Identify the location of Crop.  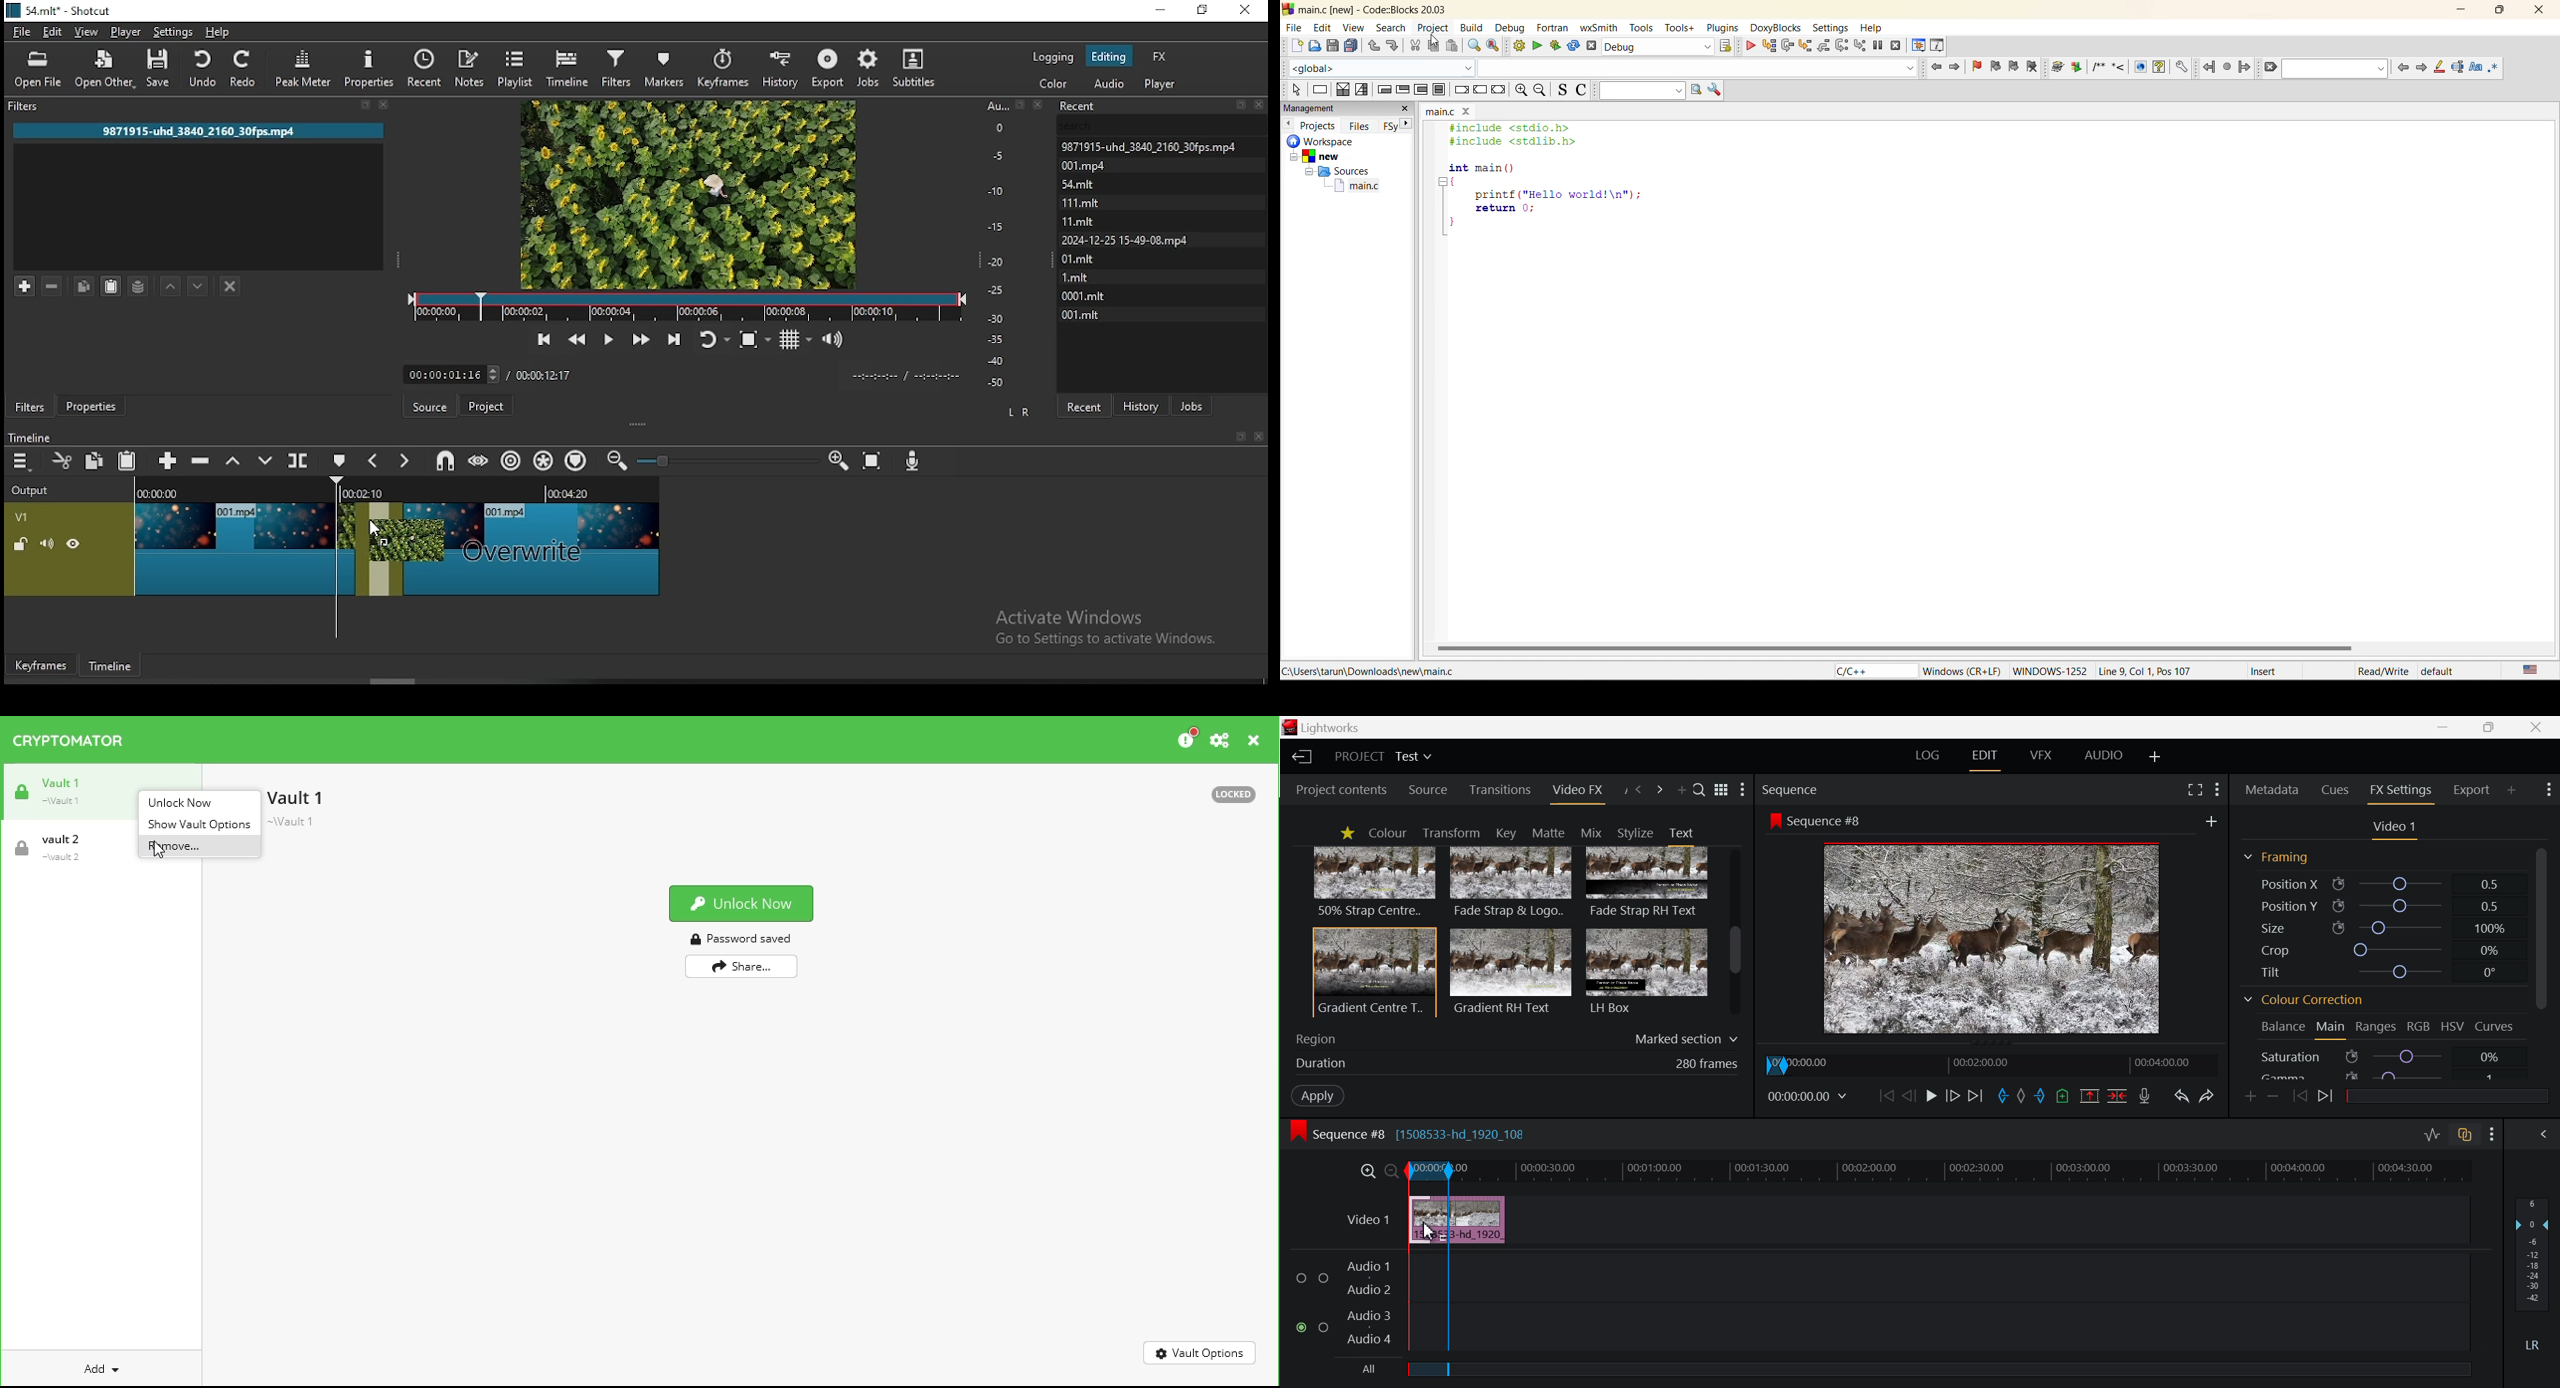
(2381, 950).